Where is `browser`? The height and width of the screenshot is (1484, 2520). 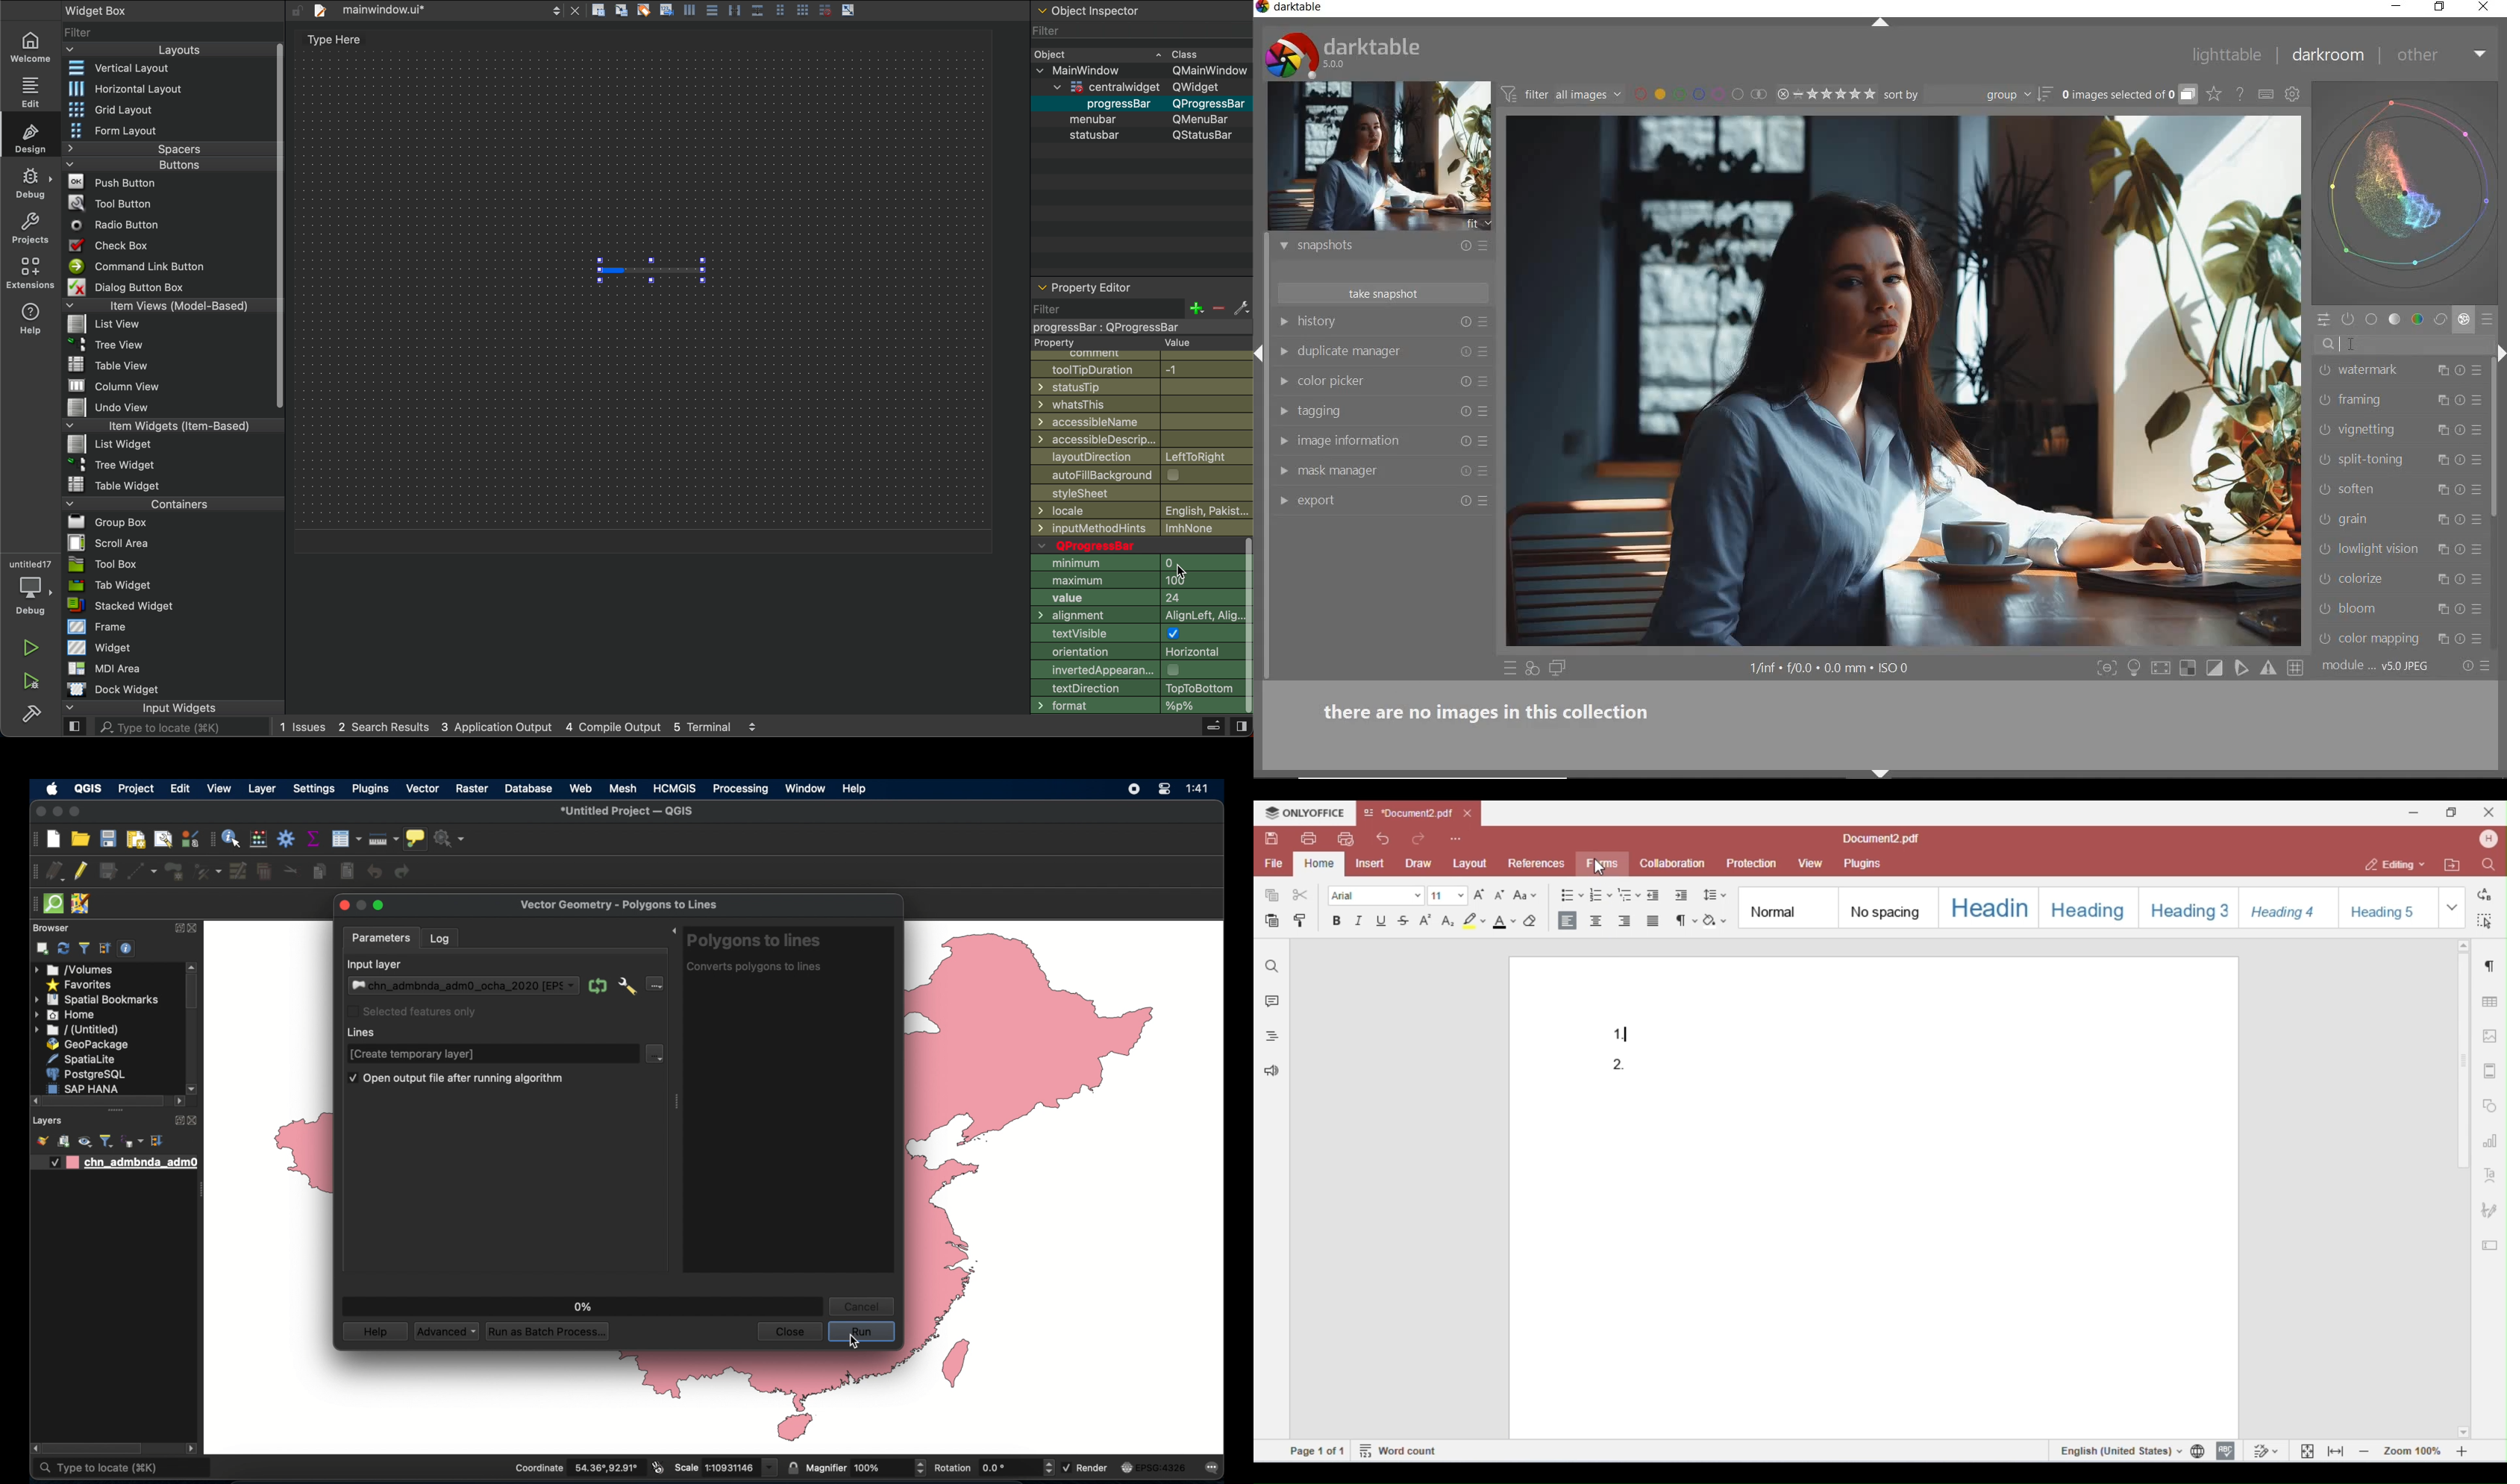
browser is located at coordinates (51, 928).